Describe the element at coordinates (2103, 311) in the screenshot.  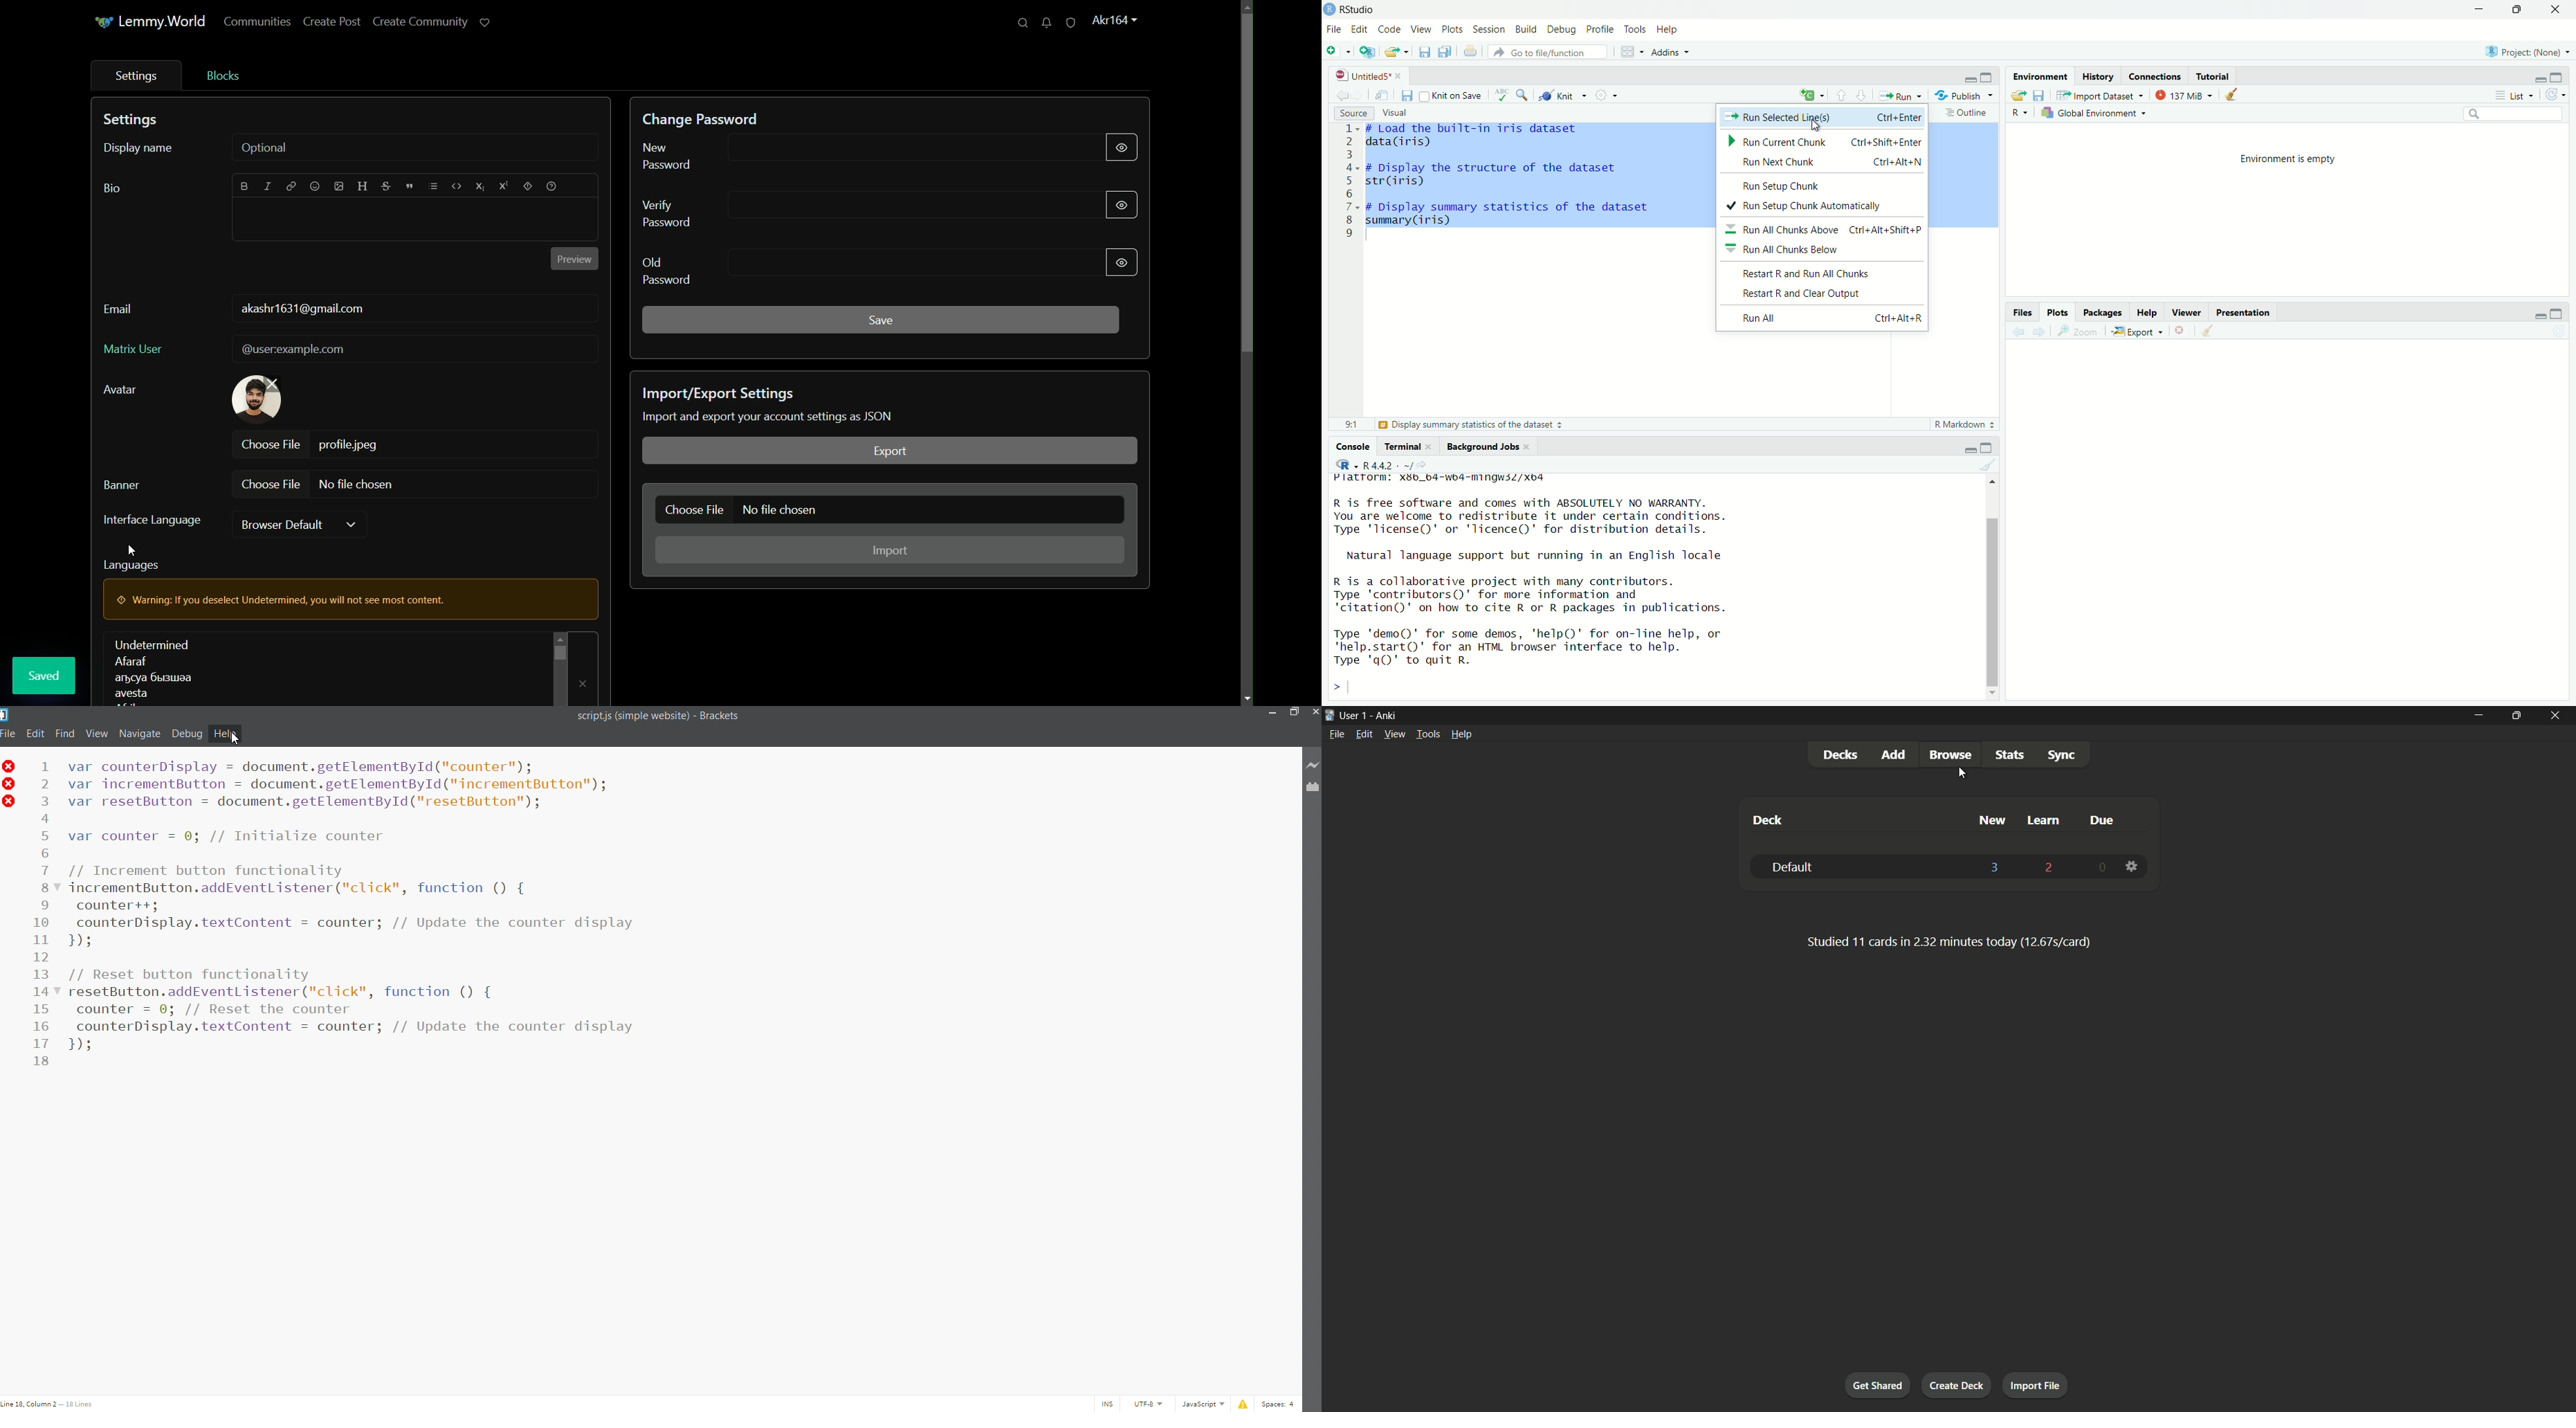
I see `Packages` at that location.